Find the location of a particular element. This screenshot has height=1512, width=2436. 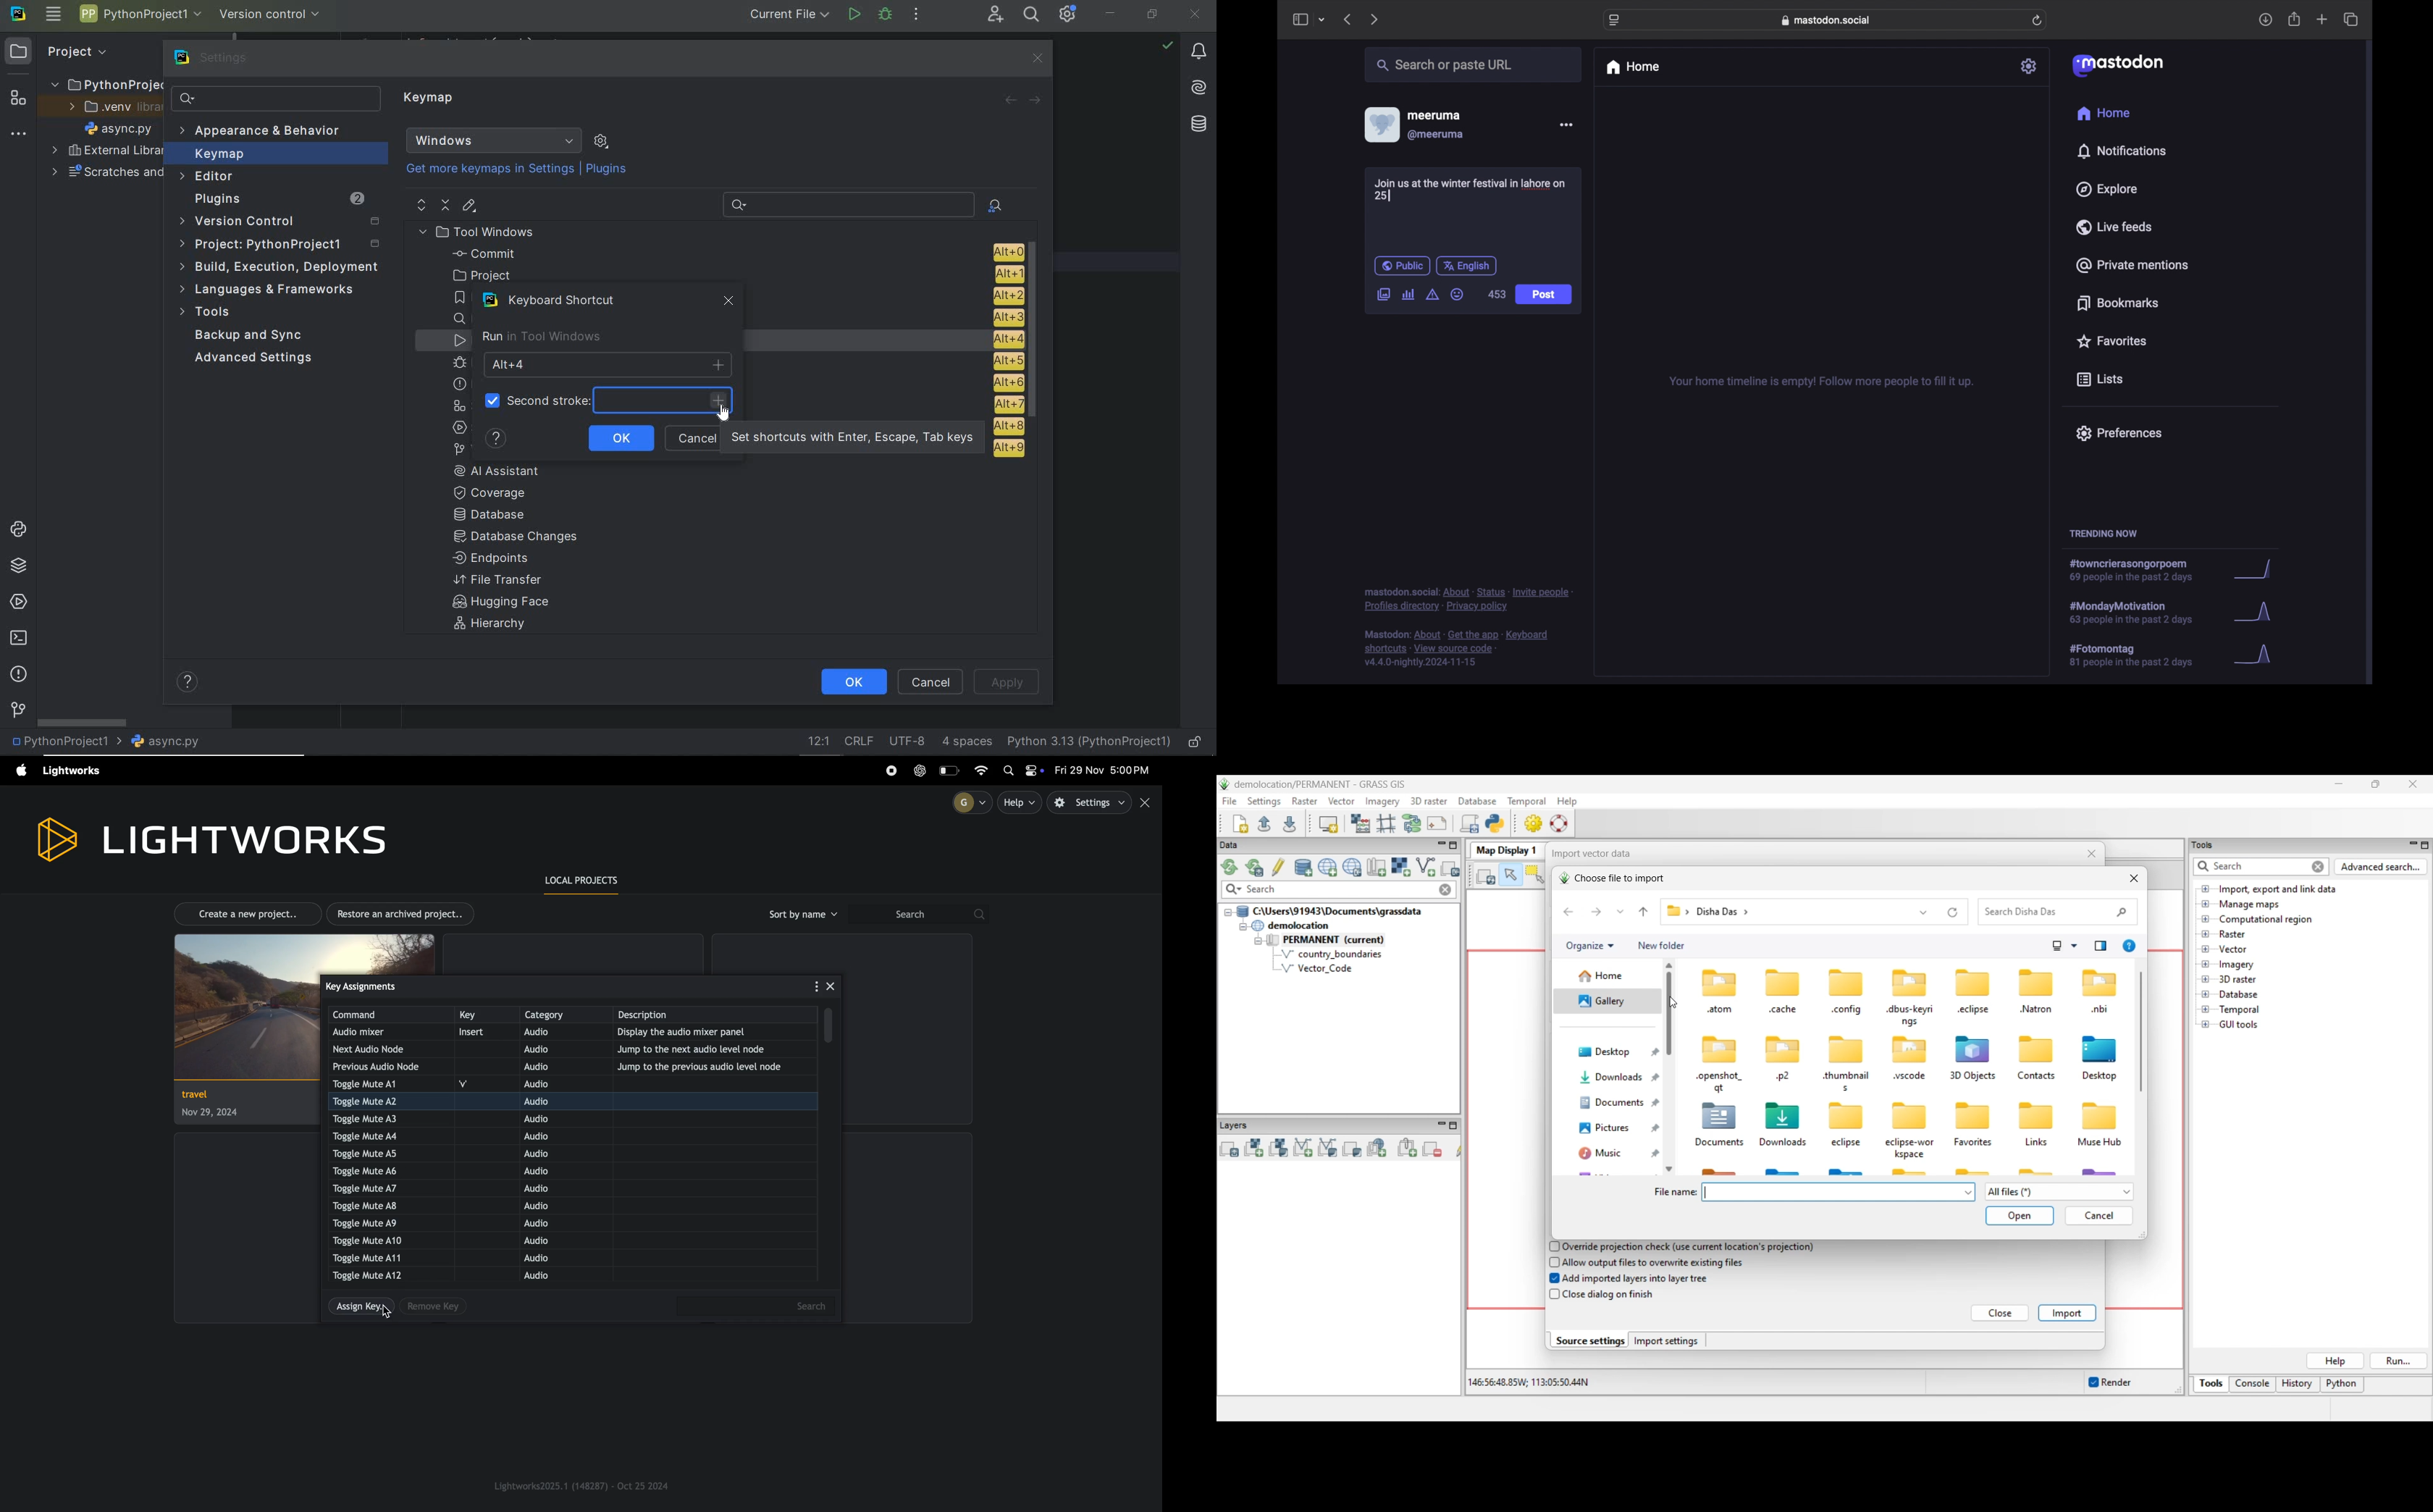

add content warning is located at coordinates (1432, 295).